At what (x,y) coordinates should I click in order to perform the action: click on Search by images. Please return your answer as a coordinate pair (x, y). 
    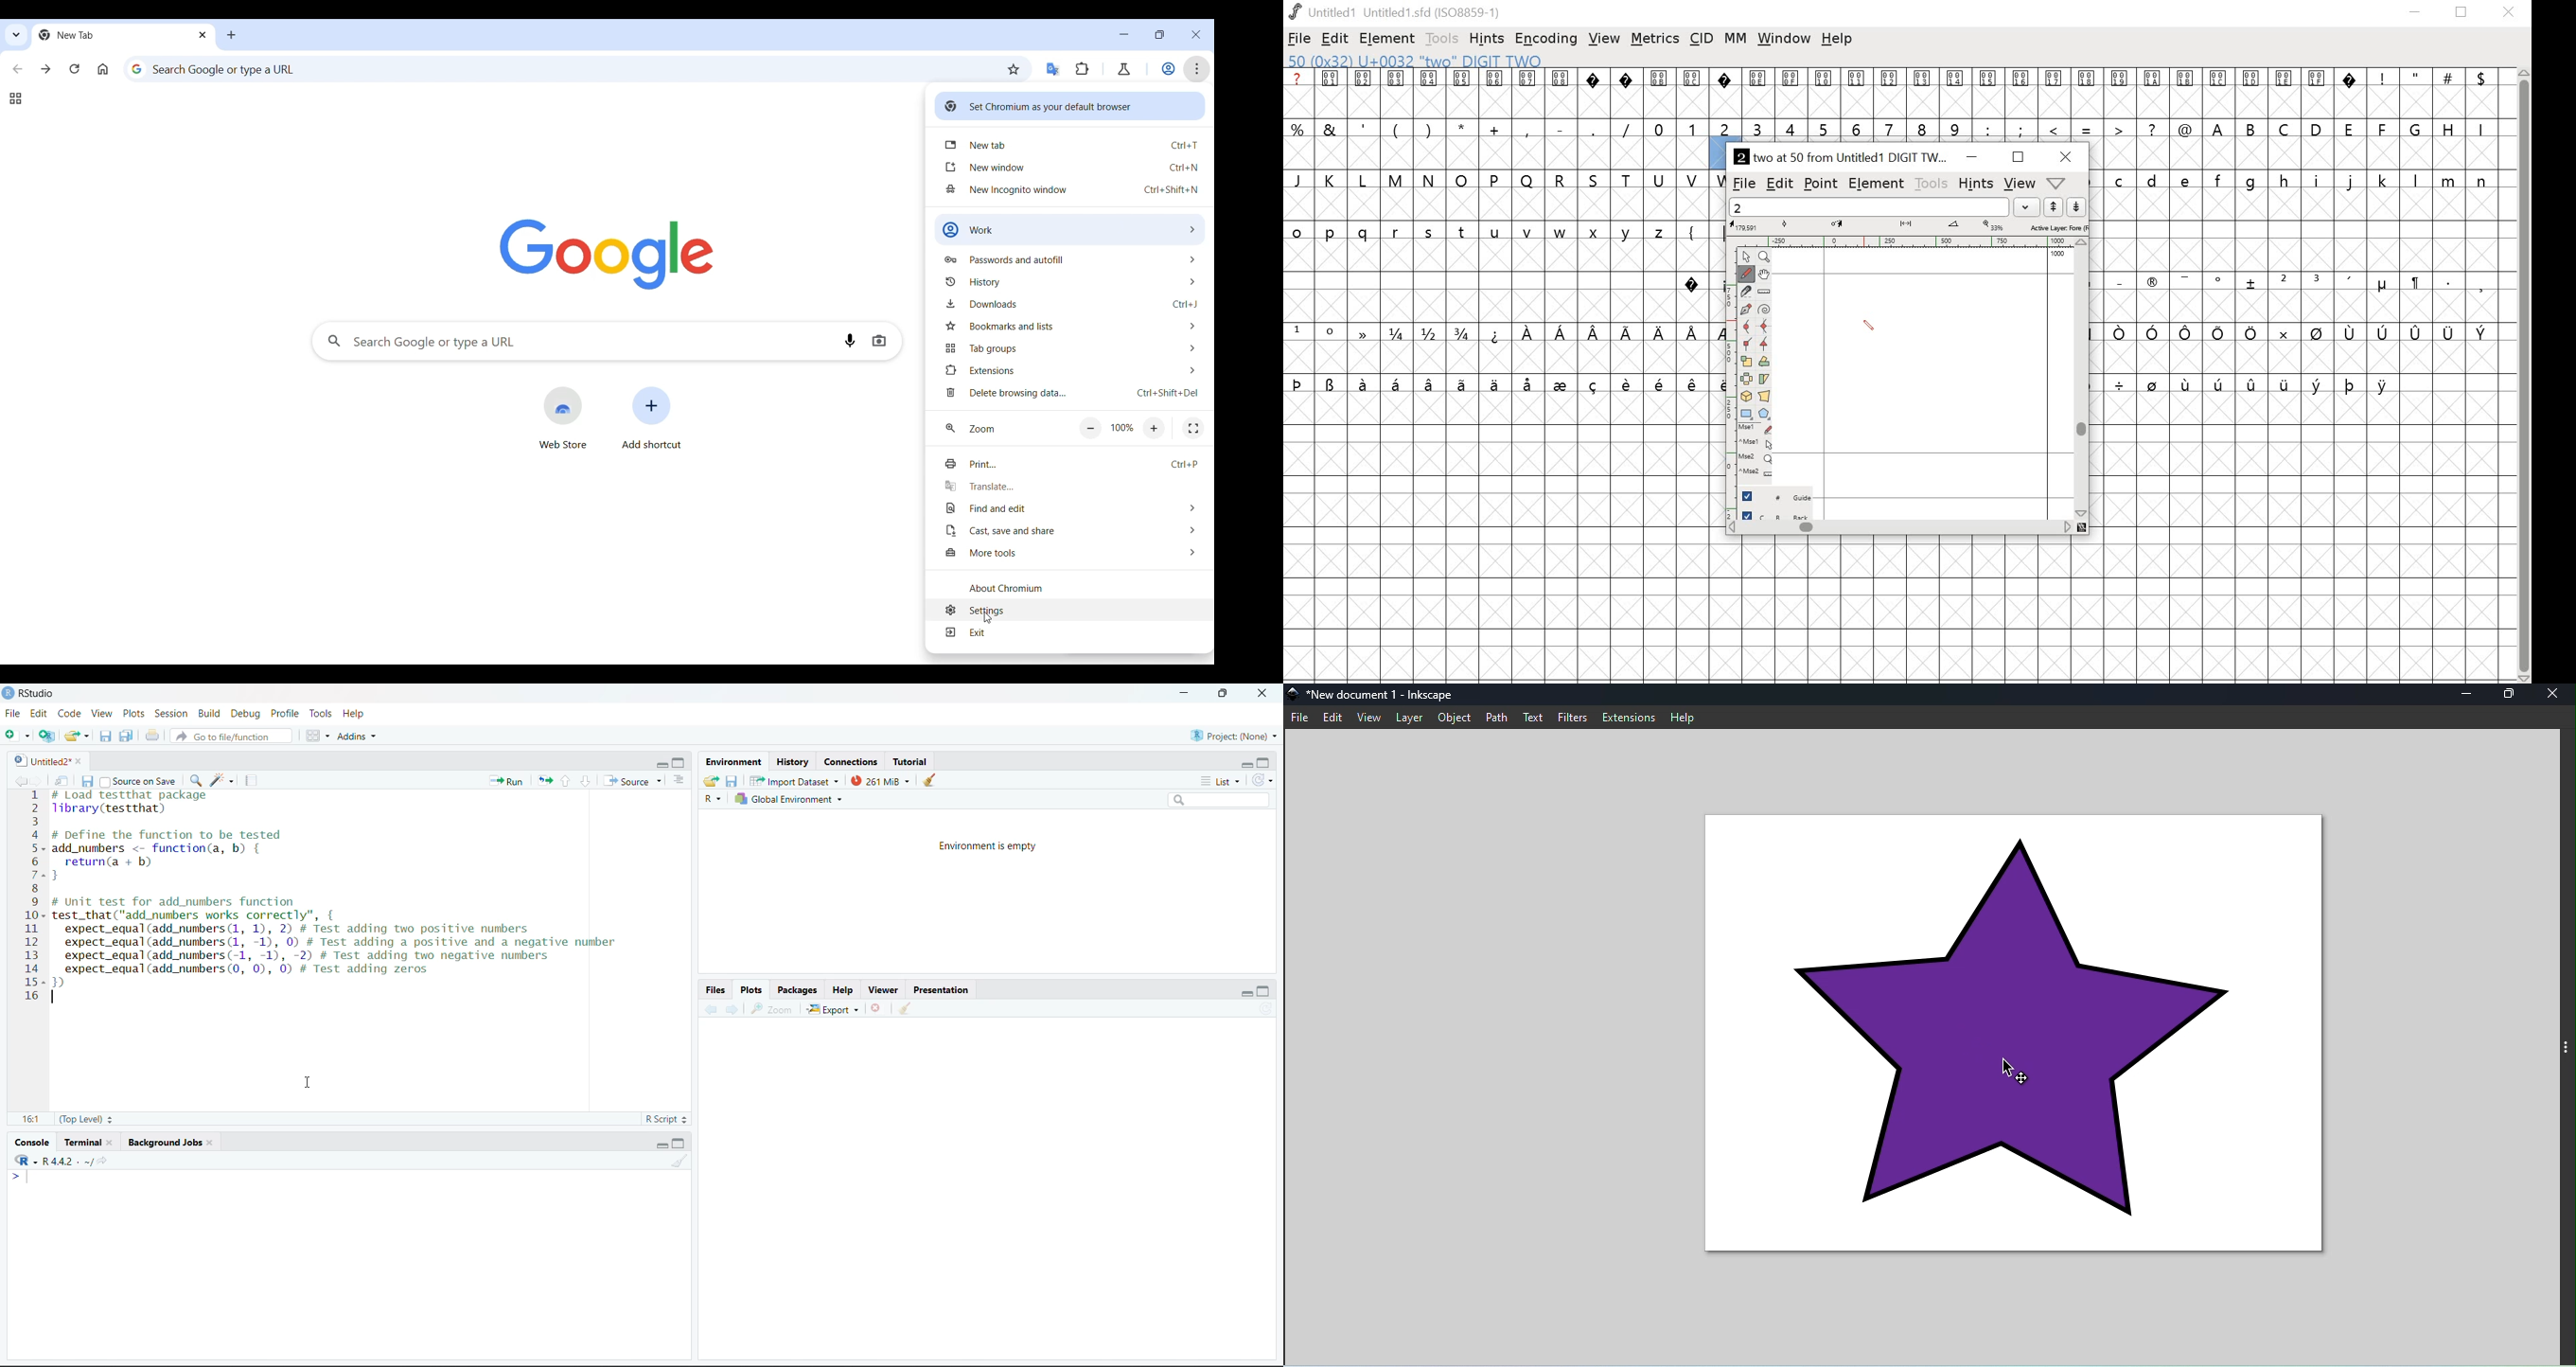
    Looking at the image, I should click on (879, 341).